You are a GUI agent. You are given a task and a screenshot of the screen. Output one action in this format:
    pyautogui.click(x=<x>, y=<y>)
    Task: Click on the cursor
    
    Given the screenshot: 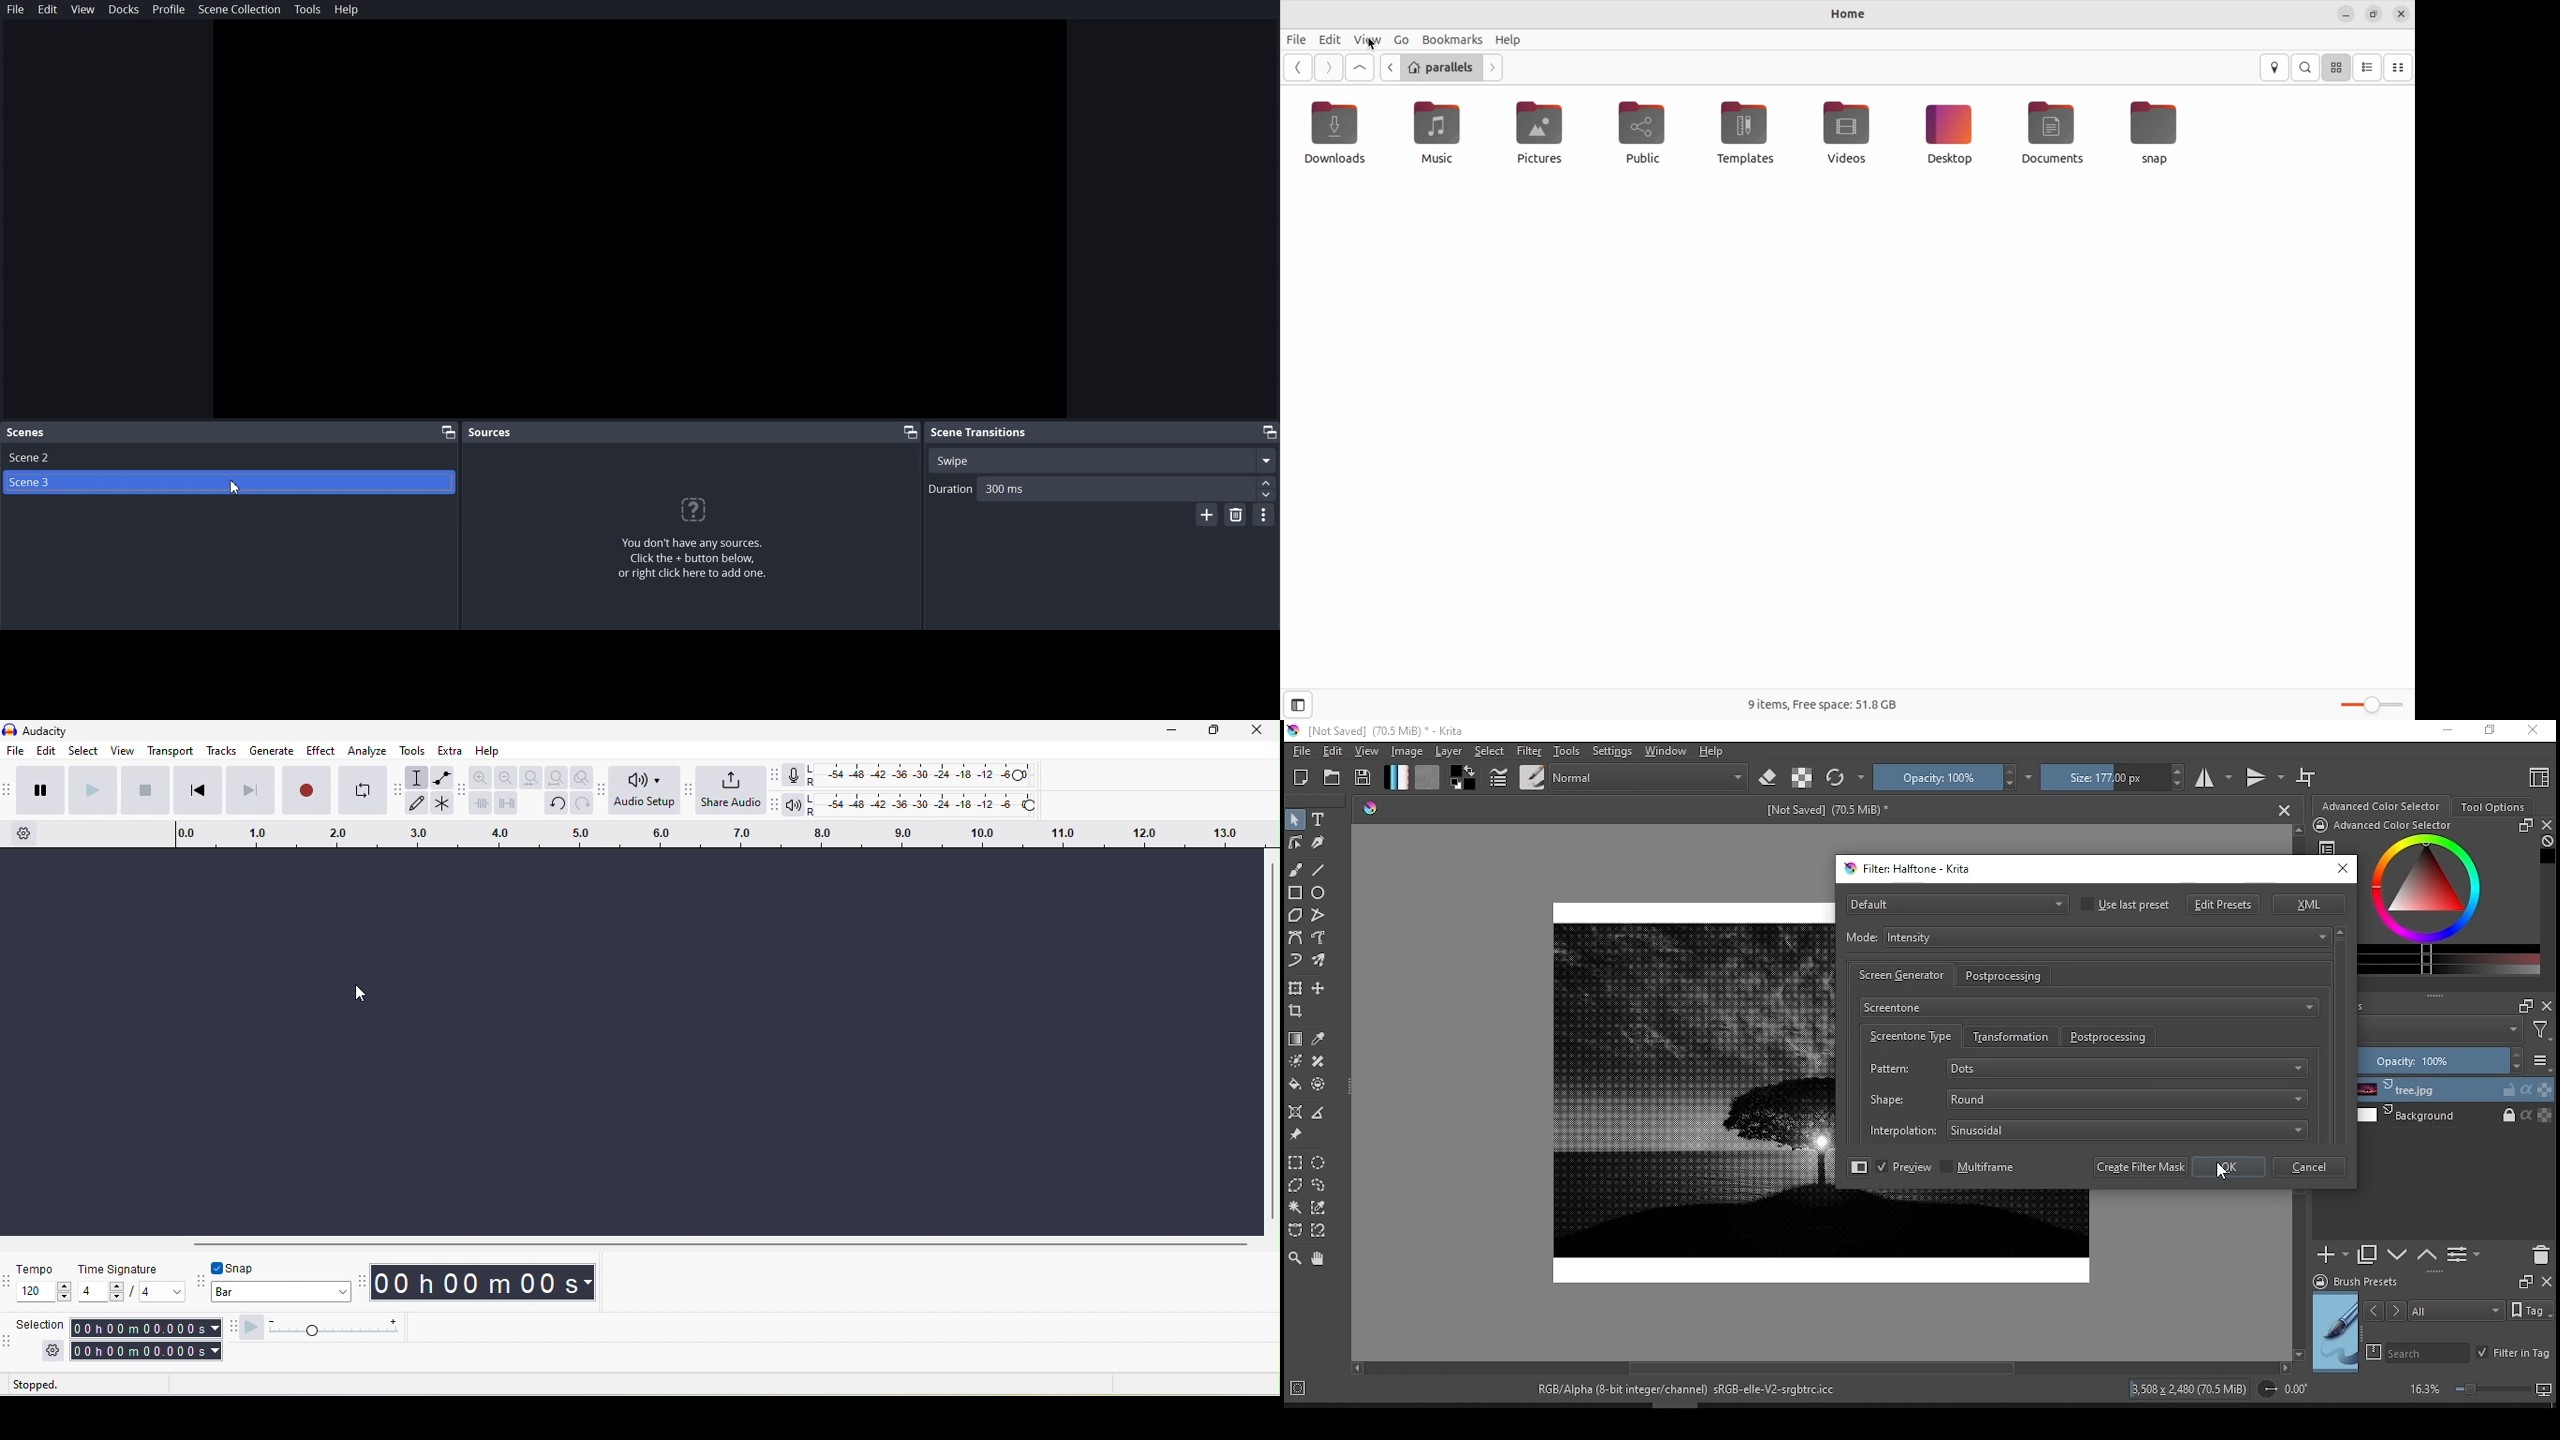 What is the action you would take?
    pyautogui.click(x=362, y=995)
    